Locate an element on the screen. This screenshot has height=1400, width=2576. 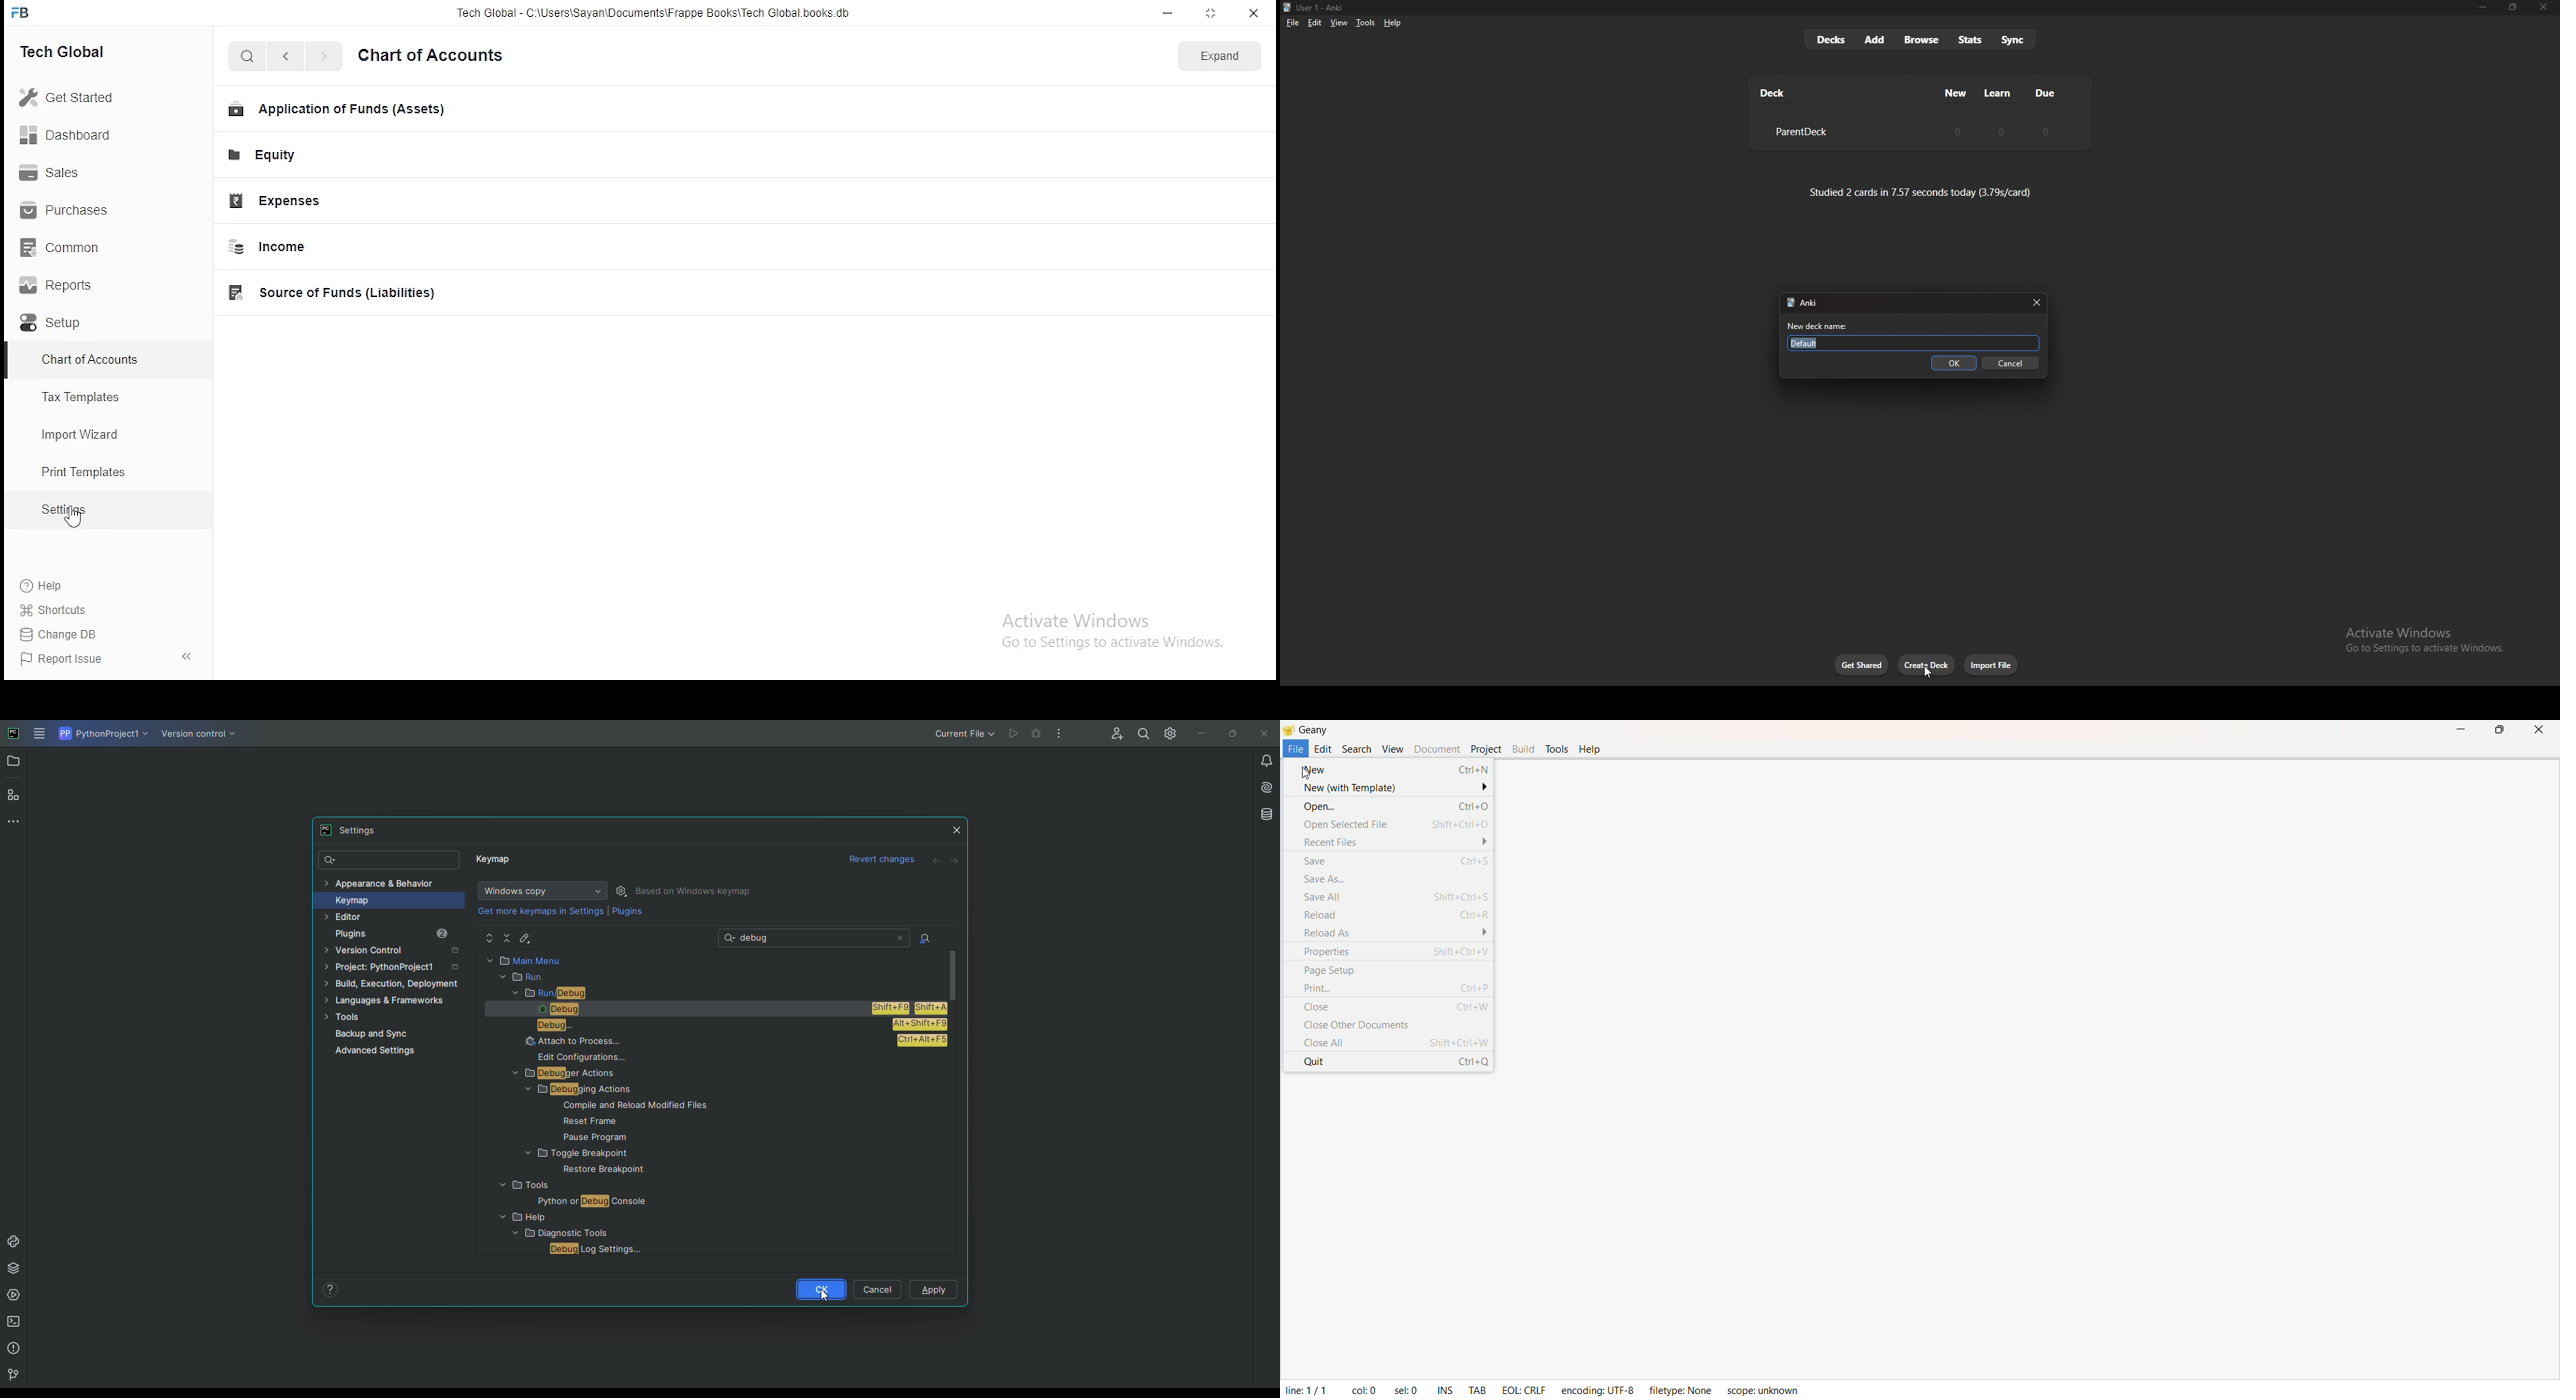
Equity is located at coordinates (292, 159).